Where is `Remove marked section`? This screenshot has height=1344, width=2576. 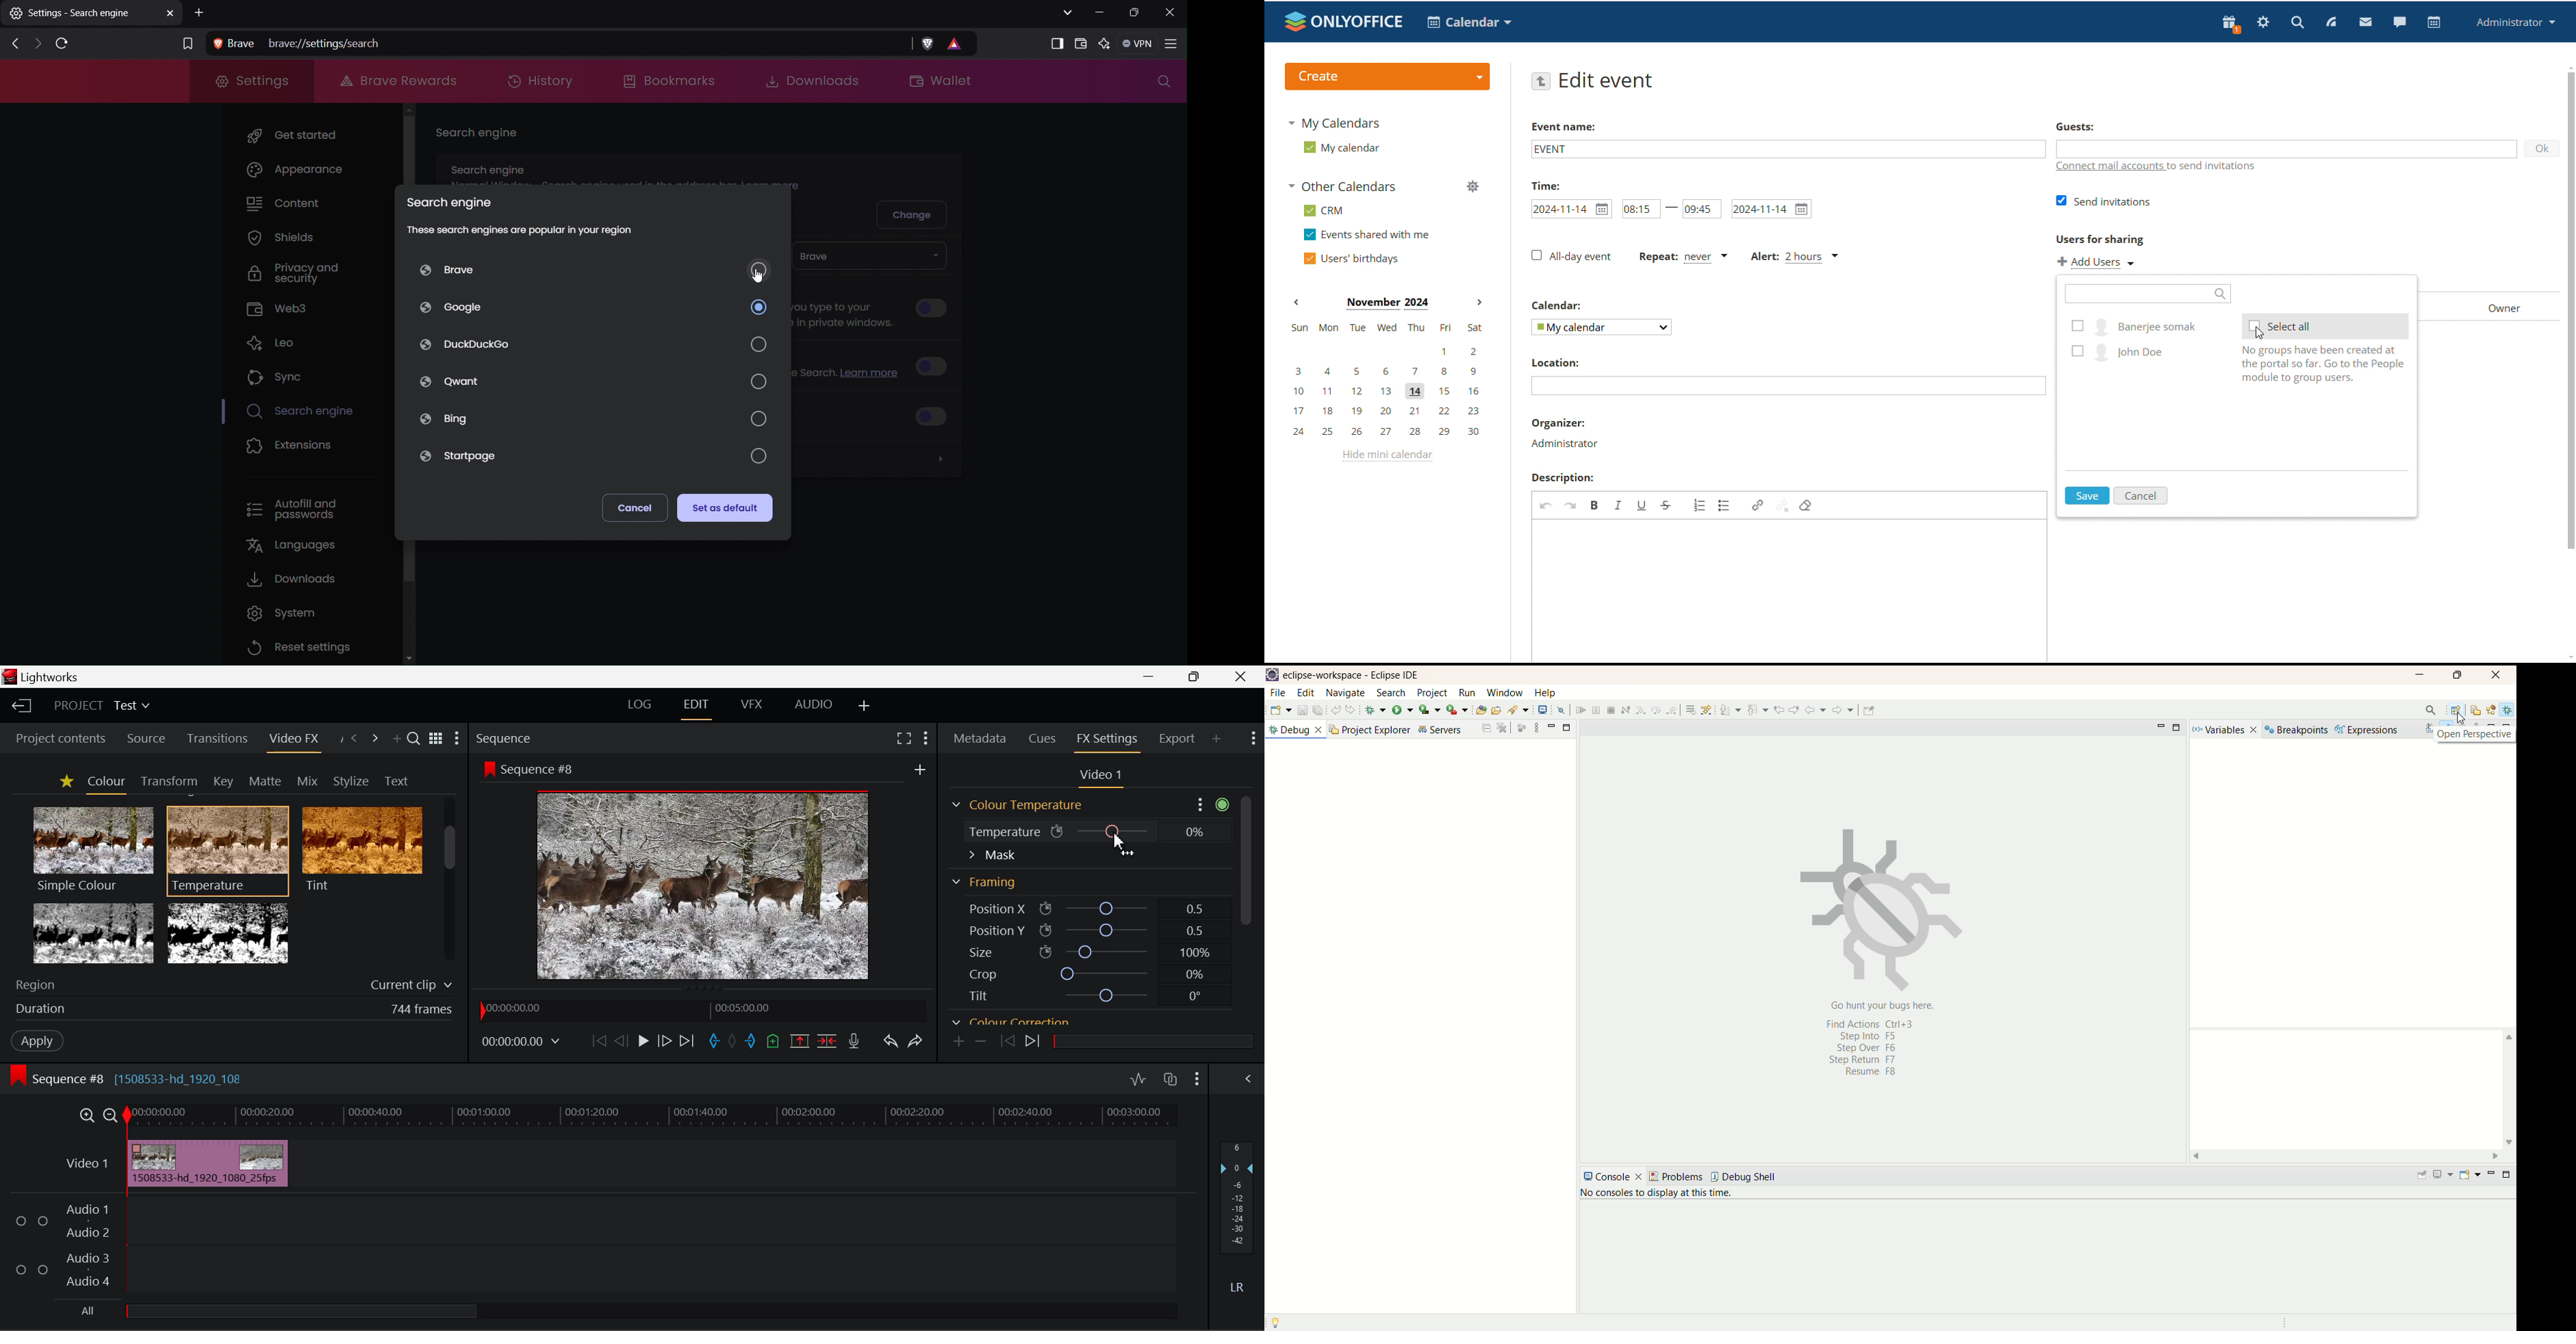 Remove marked section is located at coordinates (798, 1041).